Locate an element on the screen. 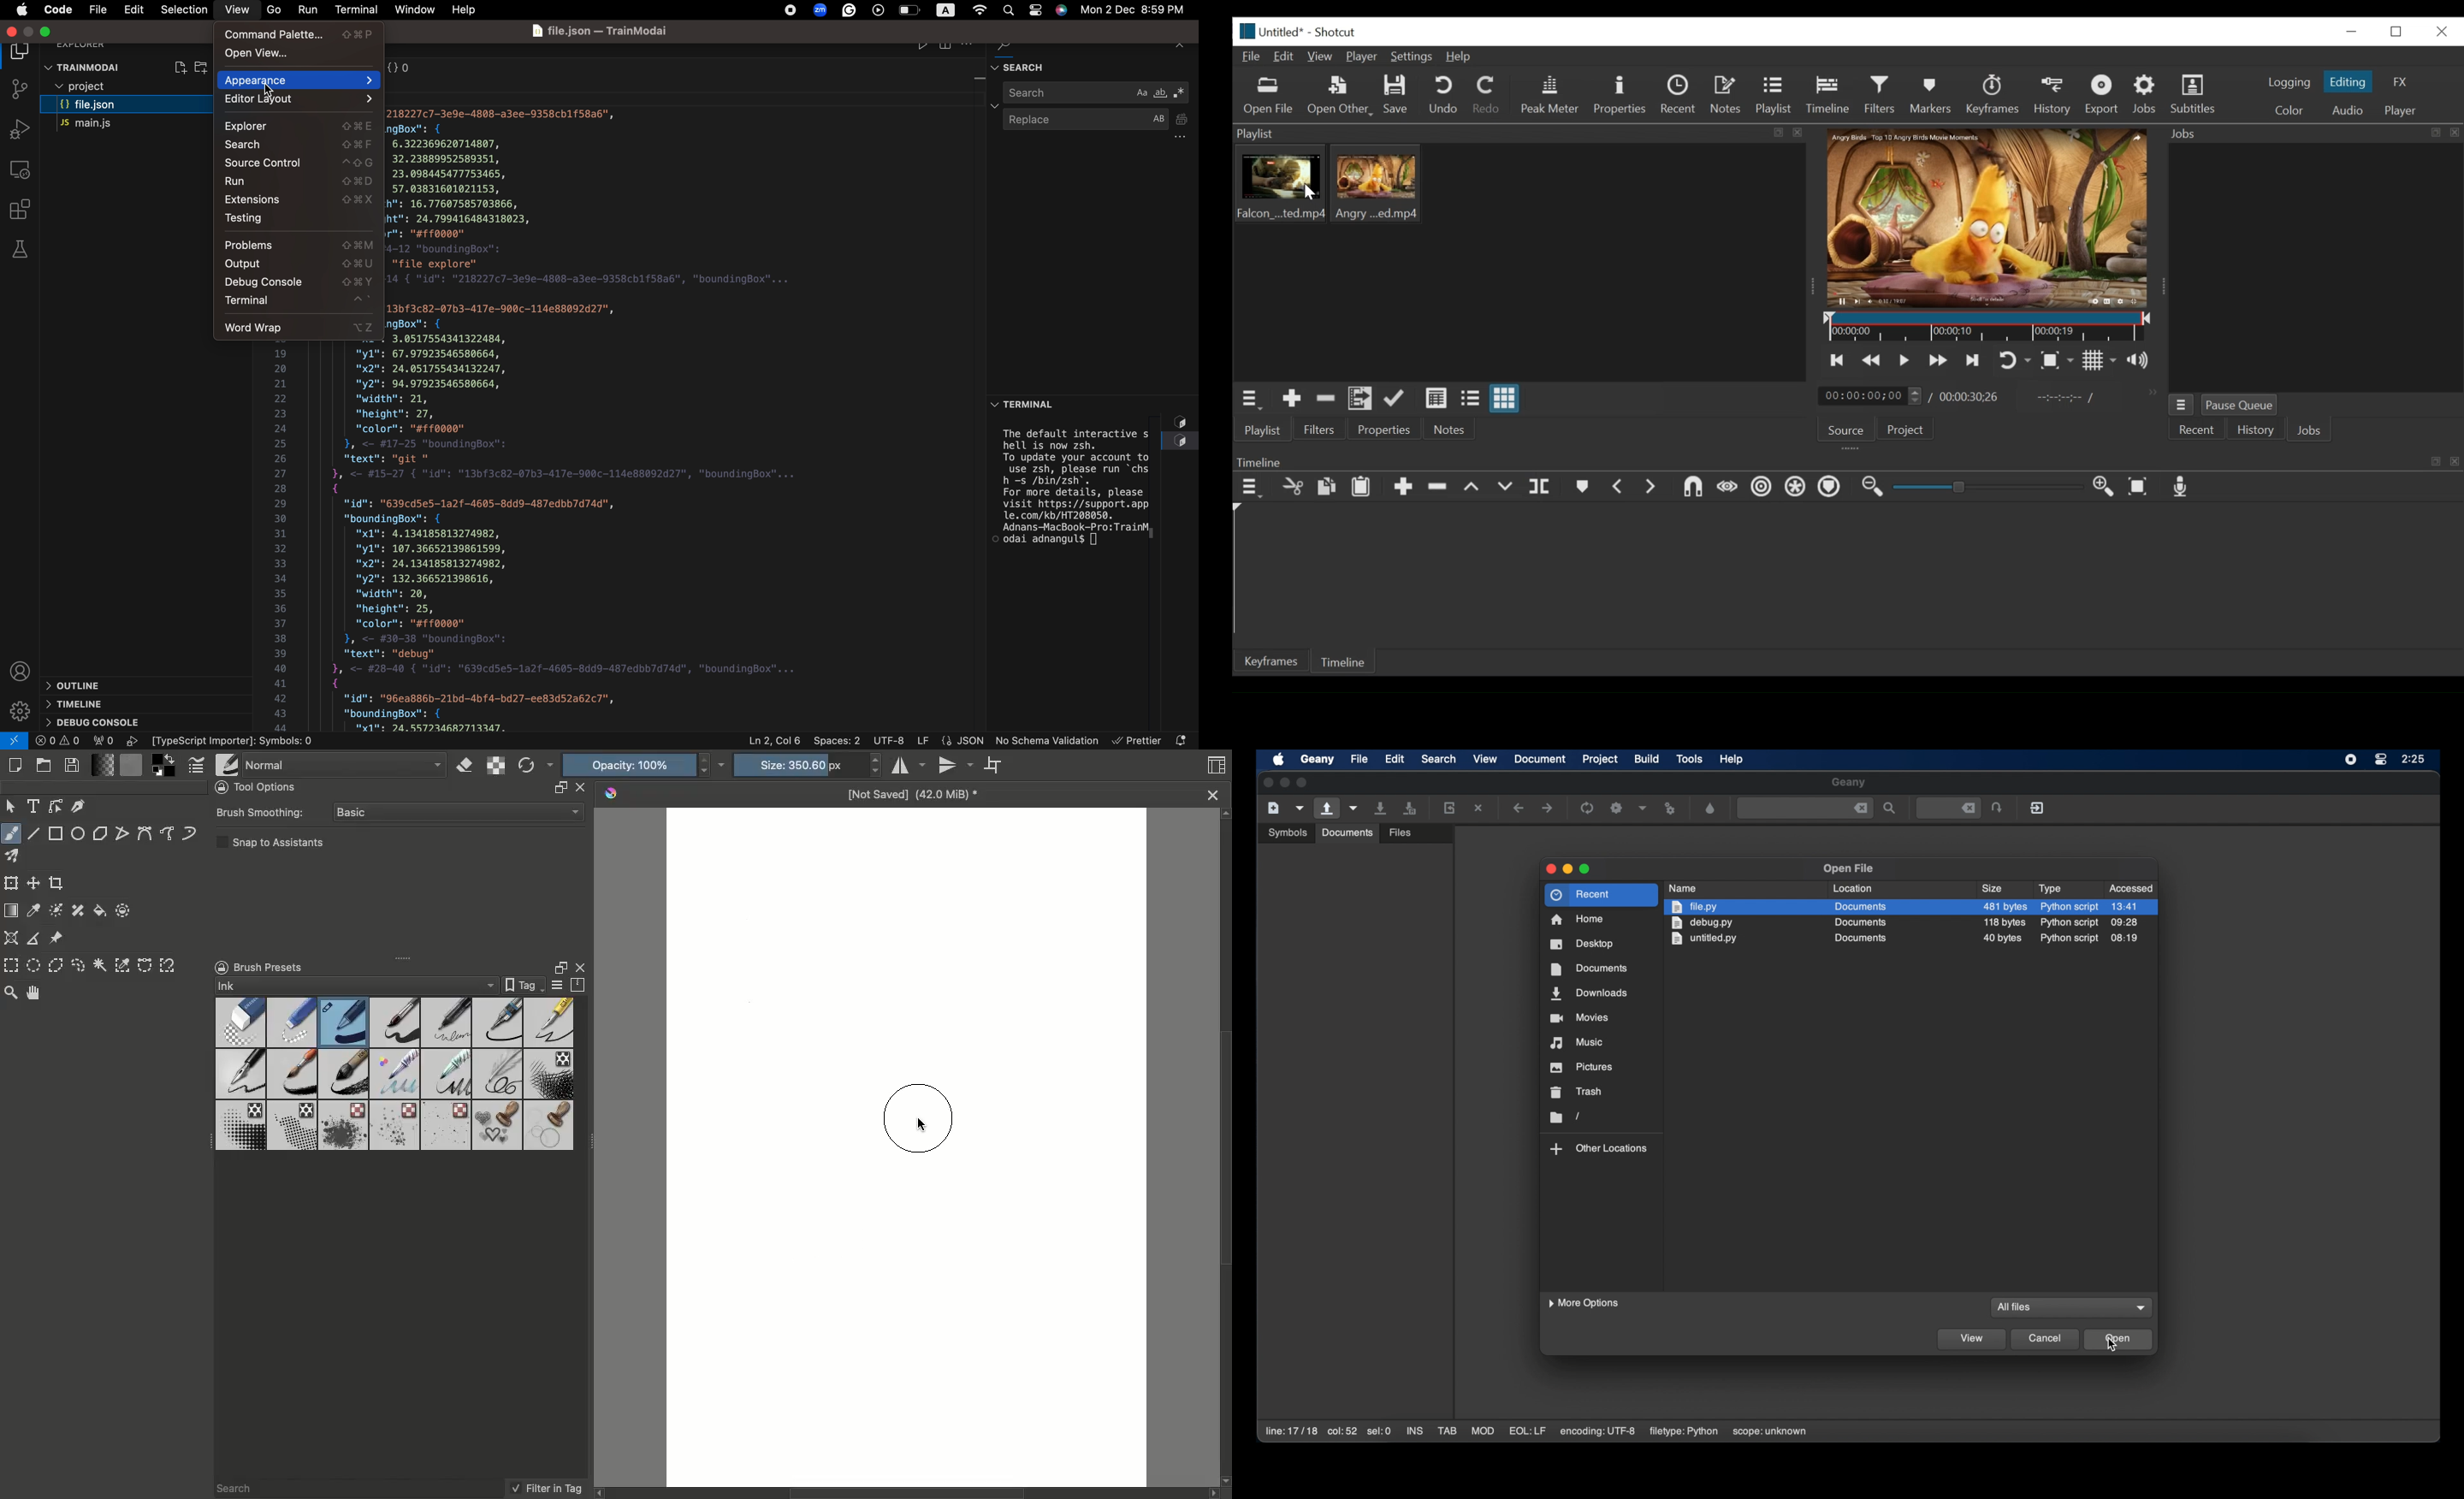  quit geany is located at coordinates (2038, 808).